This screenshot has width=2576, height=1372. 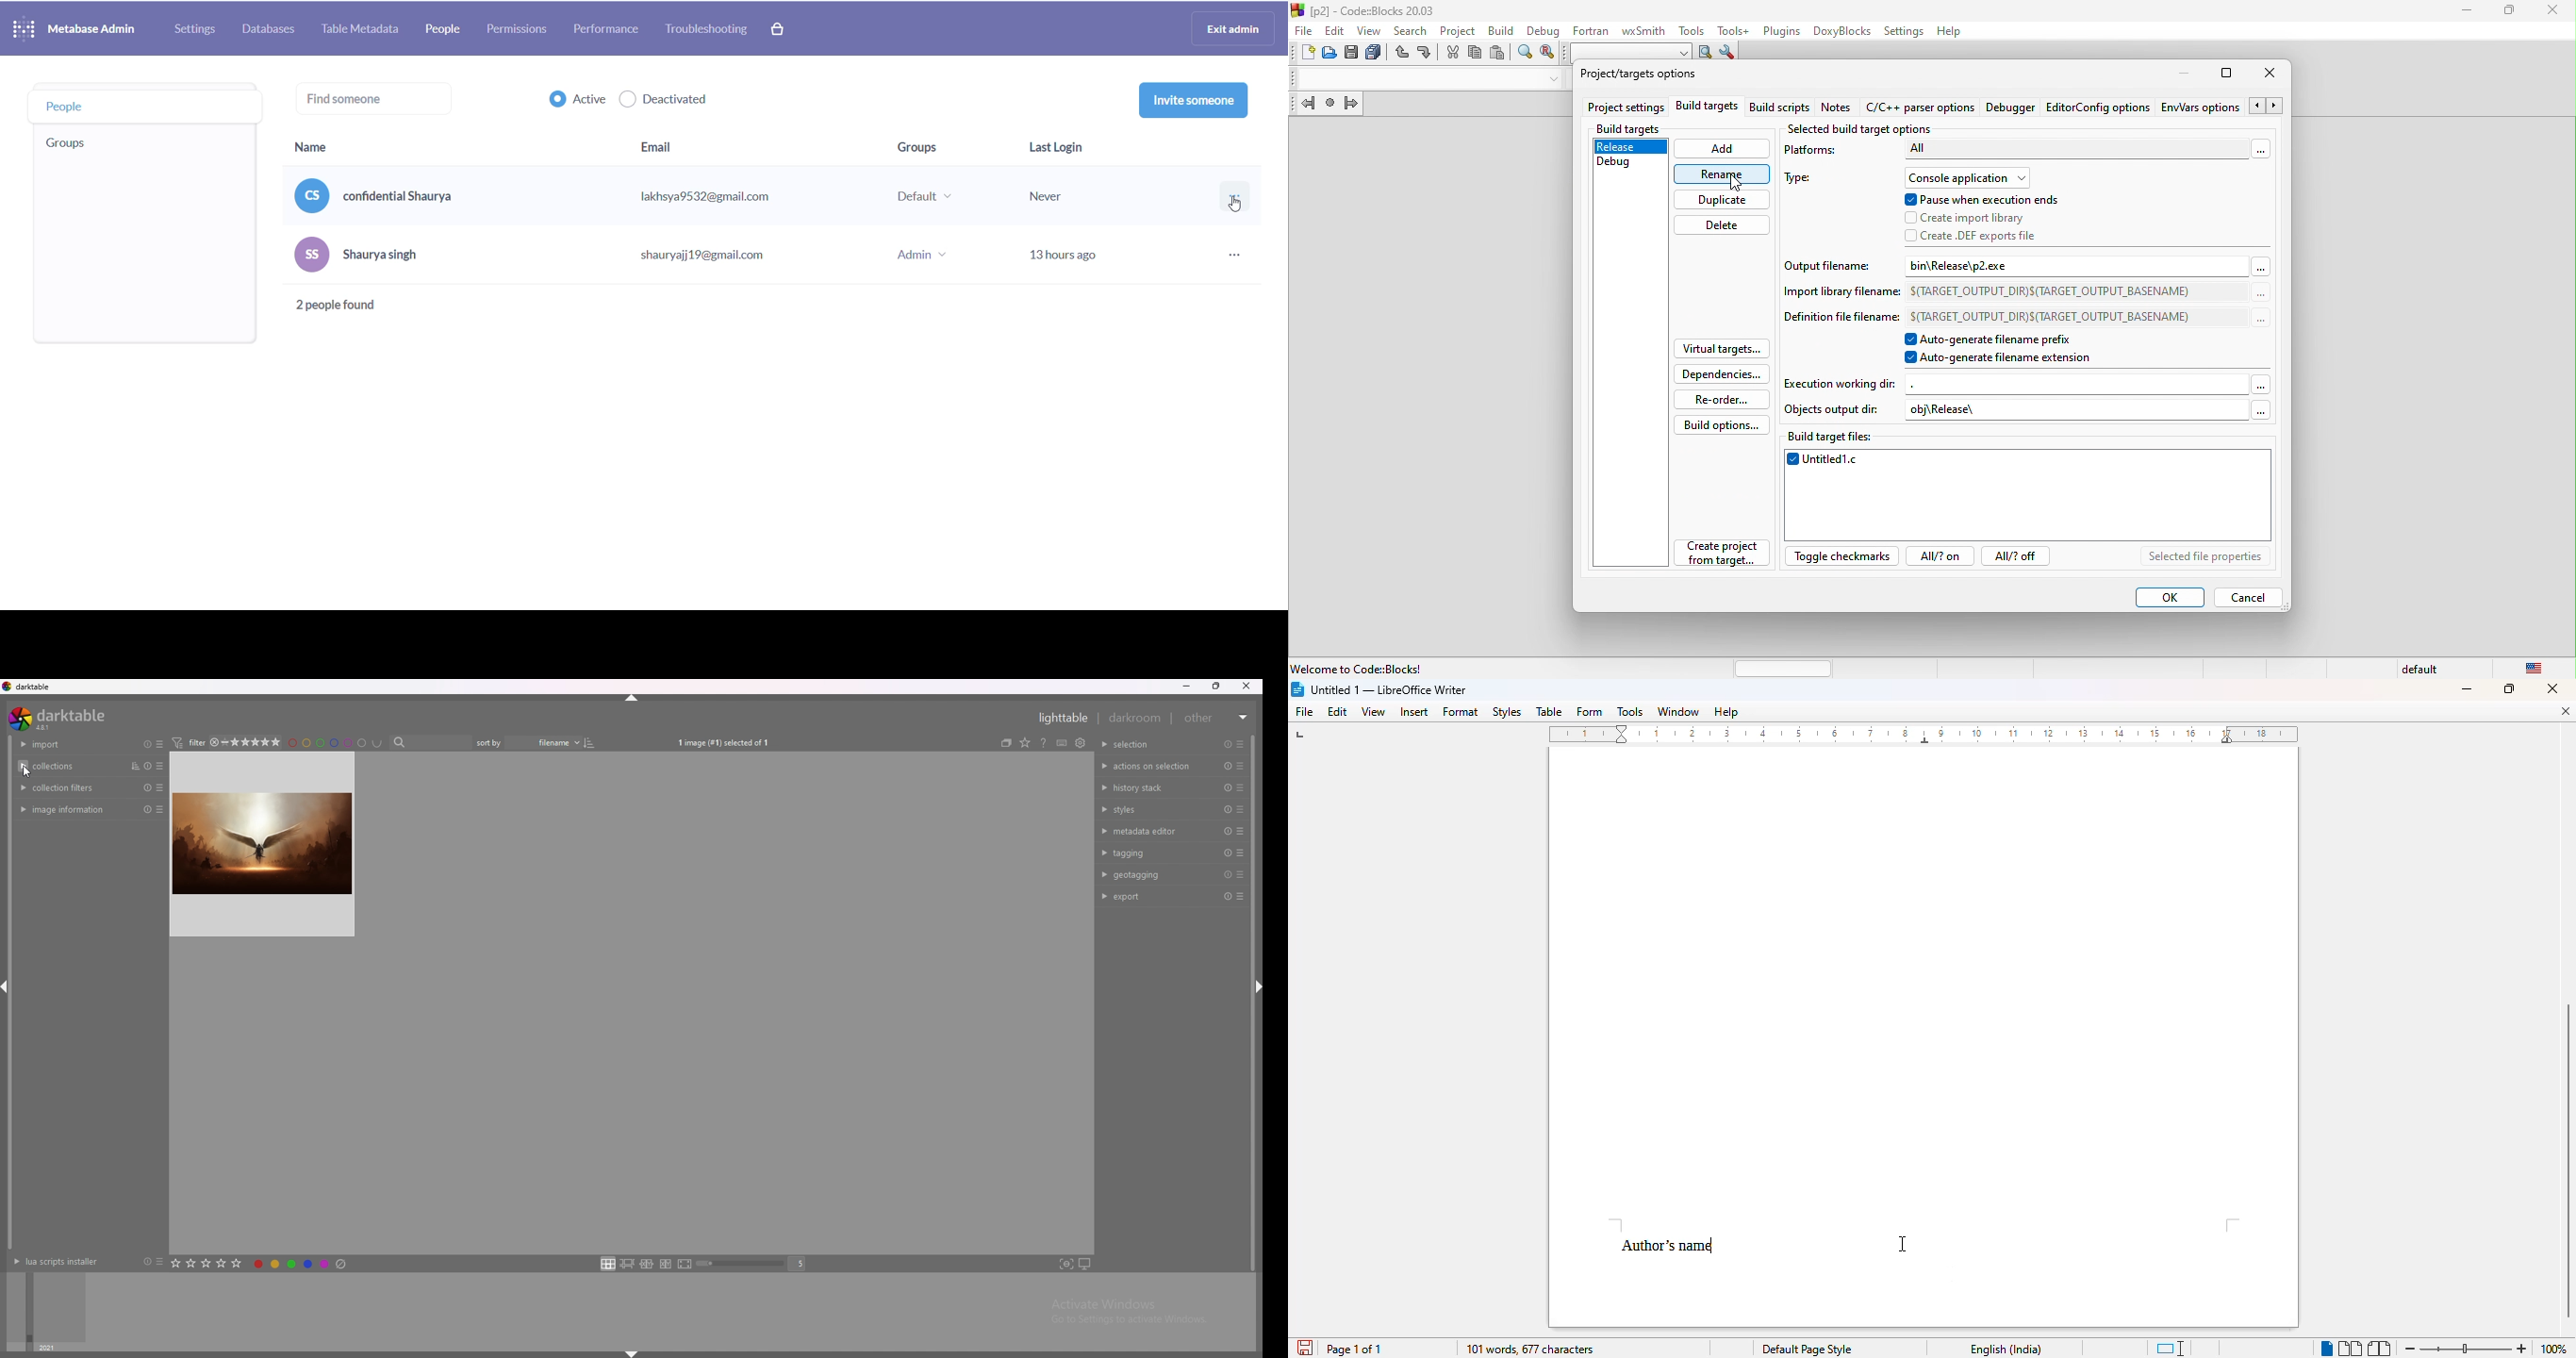 I want to click on find someone, so click(x=351, y=101).